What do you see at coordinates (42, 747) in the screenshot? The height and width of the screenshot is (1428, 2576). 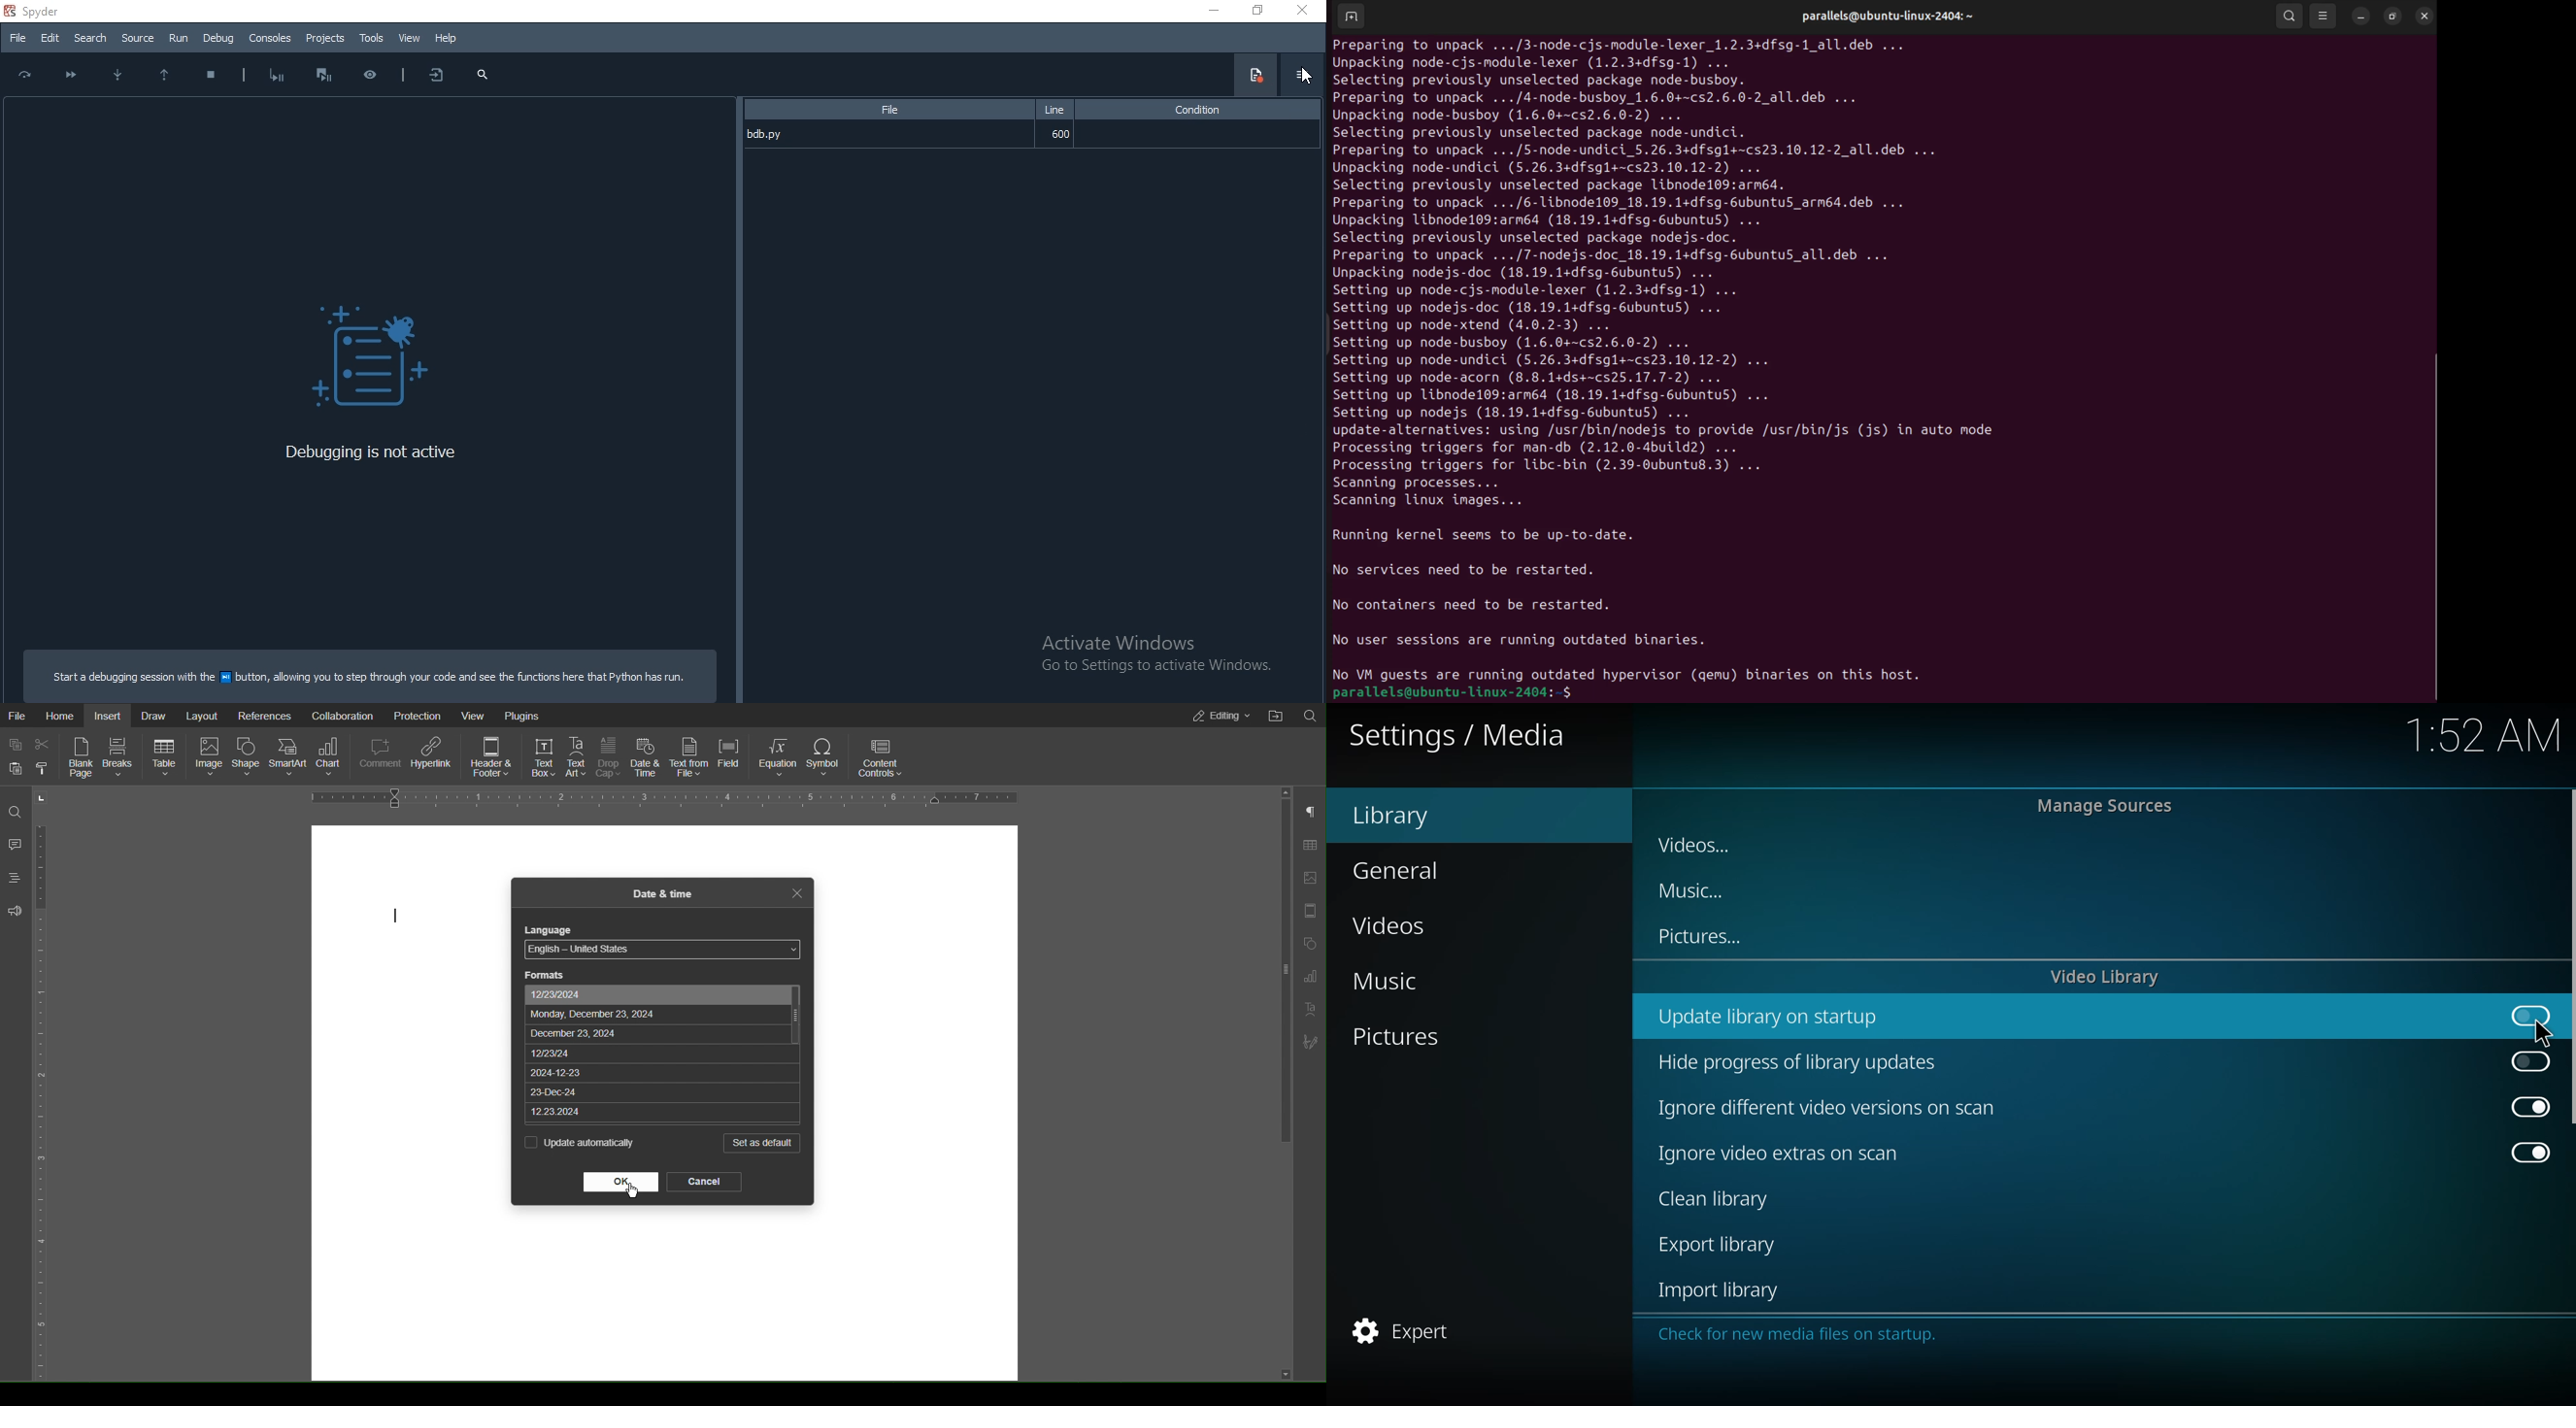 I see `Cut` at bounding box center [42, 747].